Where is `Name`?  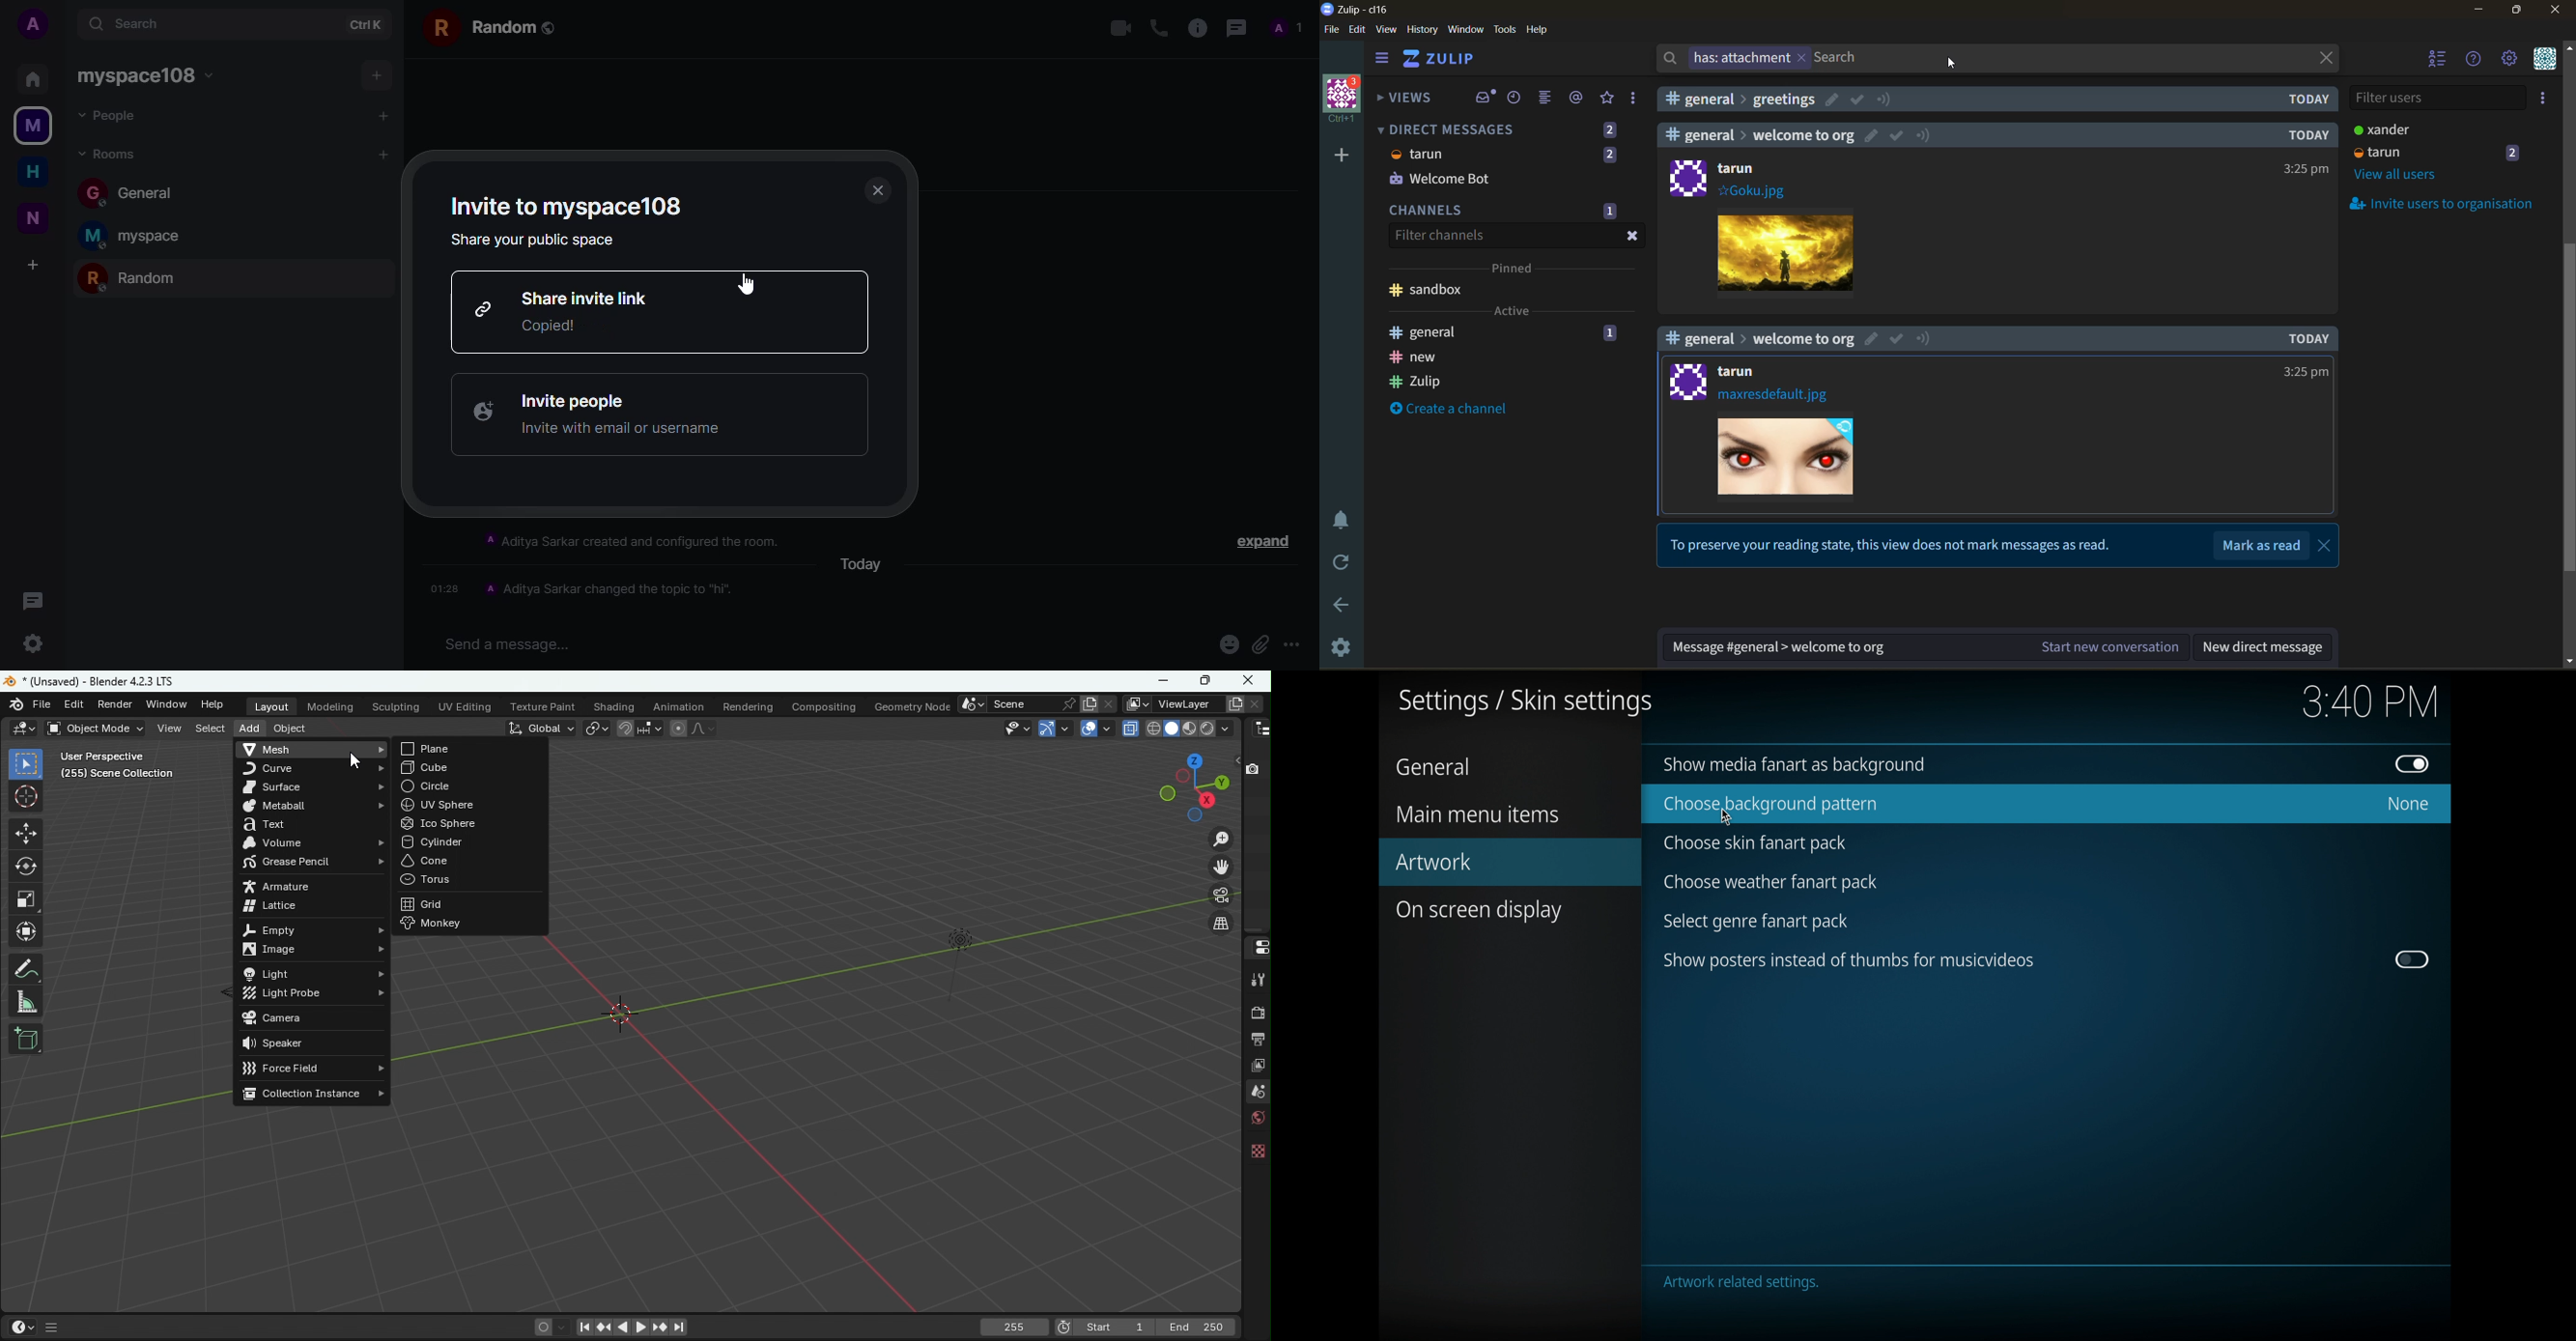 Name is located at coordinates (1185, 702).